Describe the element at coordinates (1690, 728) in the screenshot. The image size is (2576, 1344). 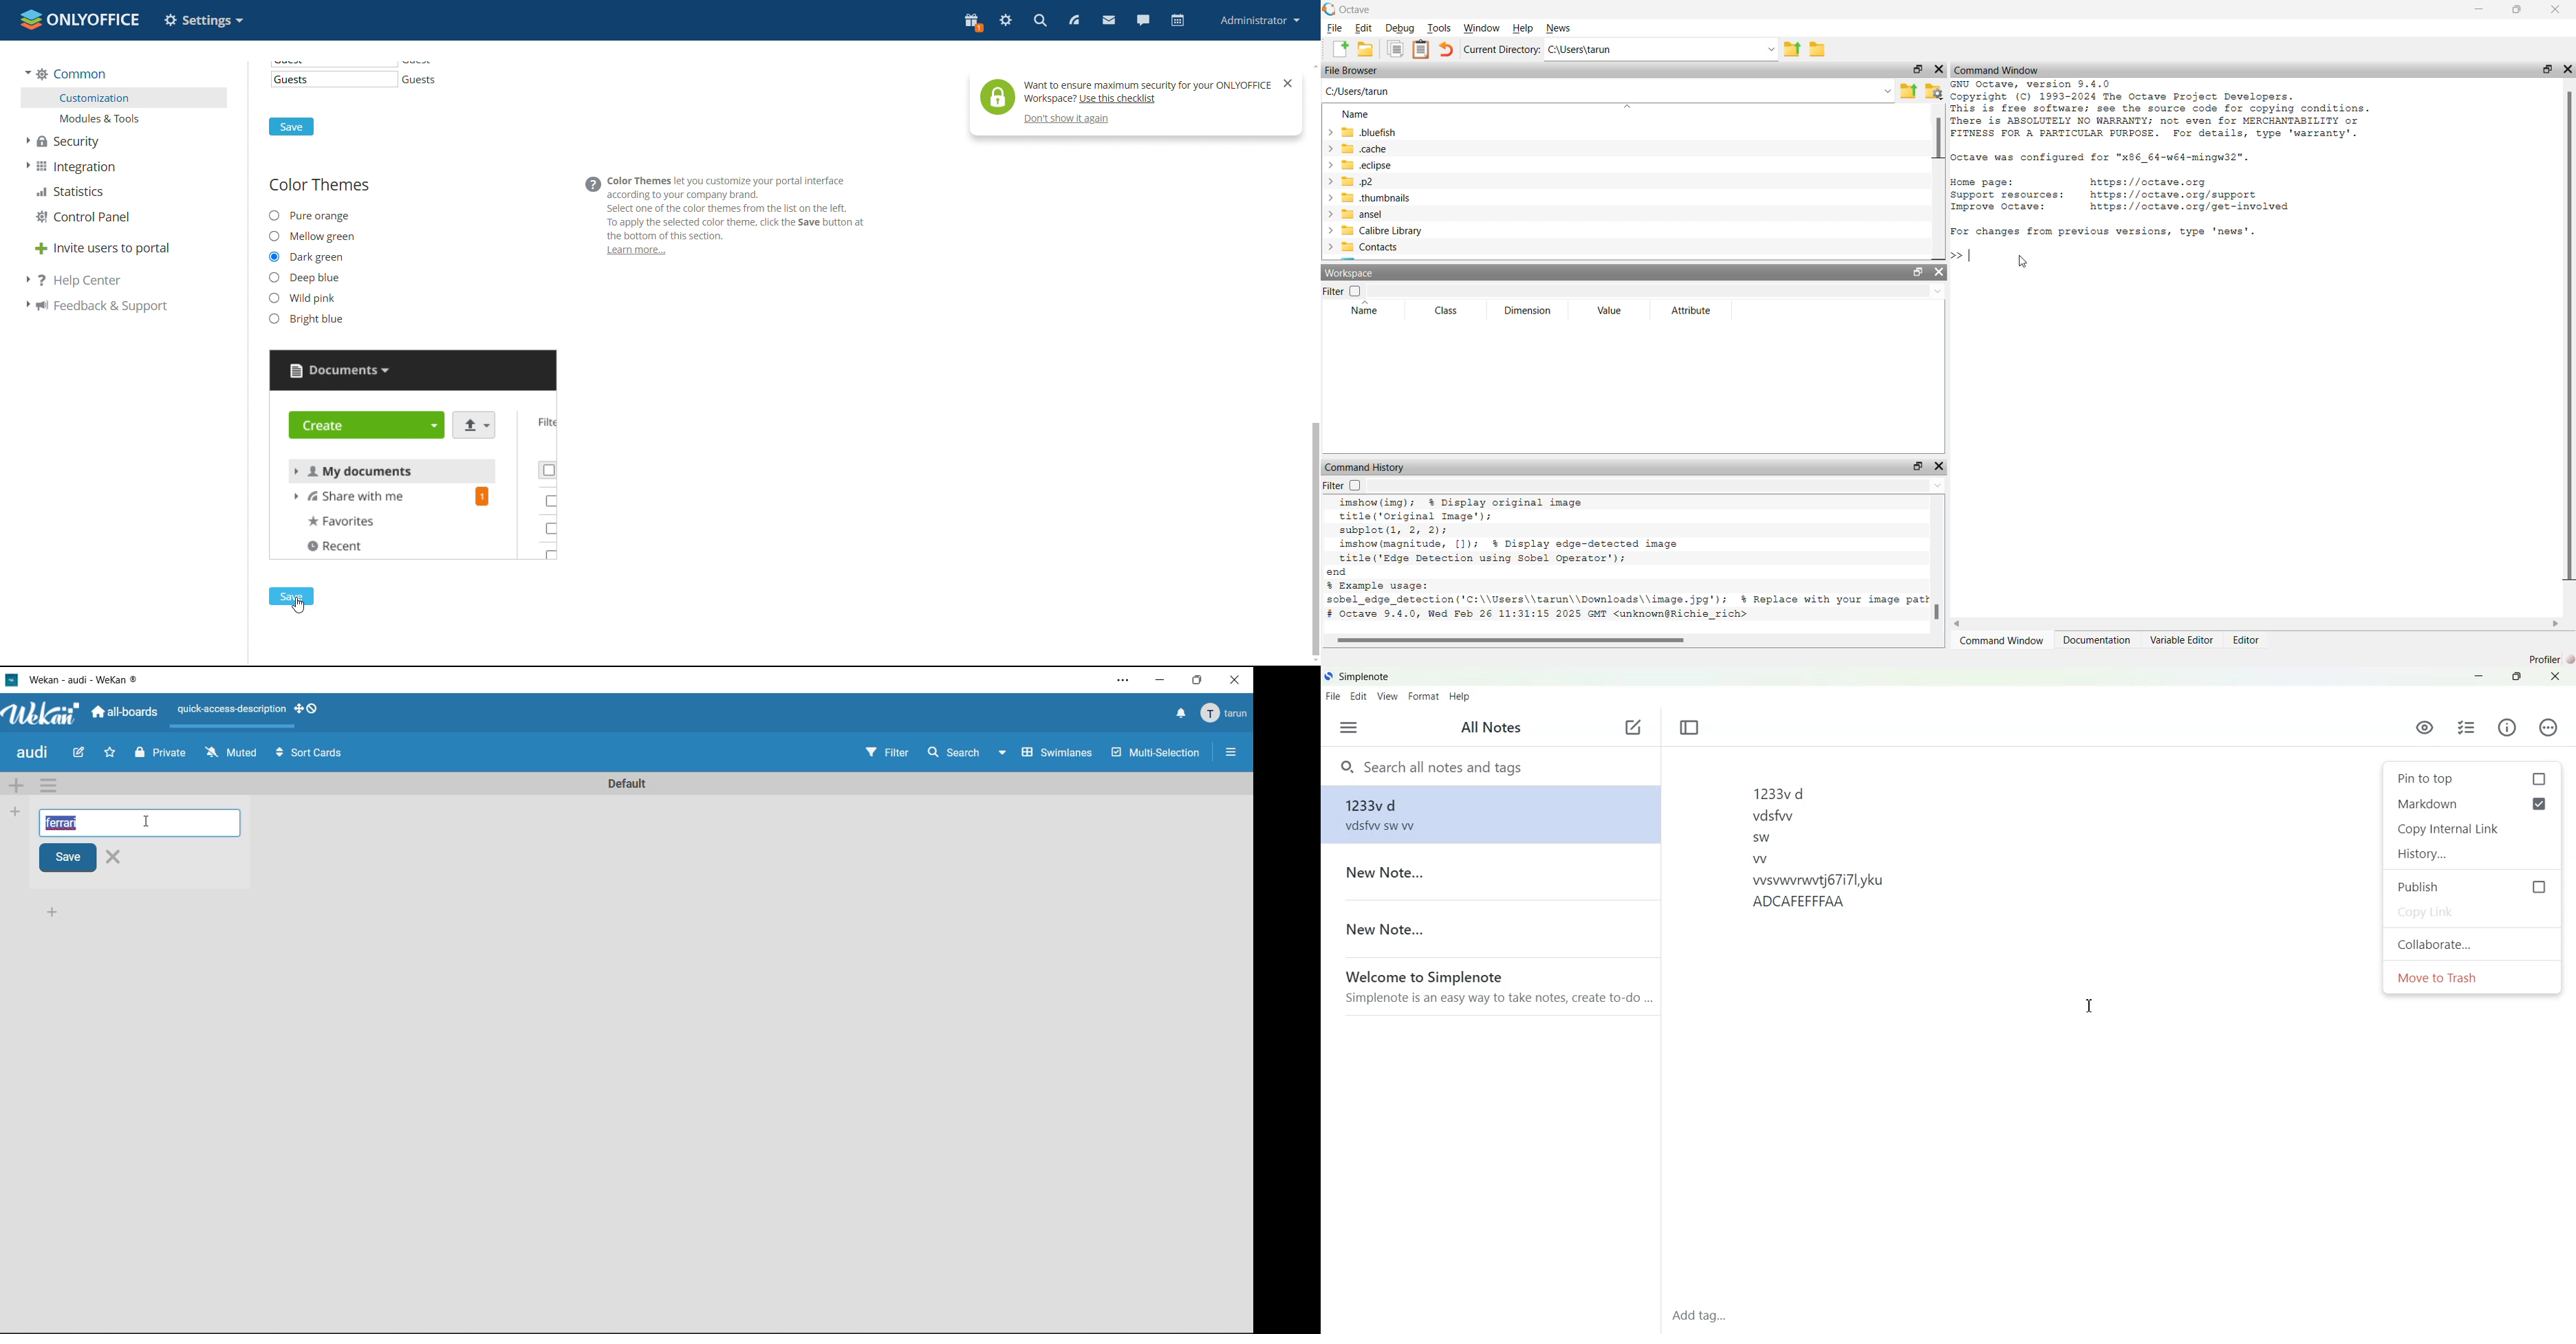
I see `Toggle focus mode` at that location.